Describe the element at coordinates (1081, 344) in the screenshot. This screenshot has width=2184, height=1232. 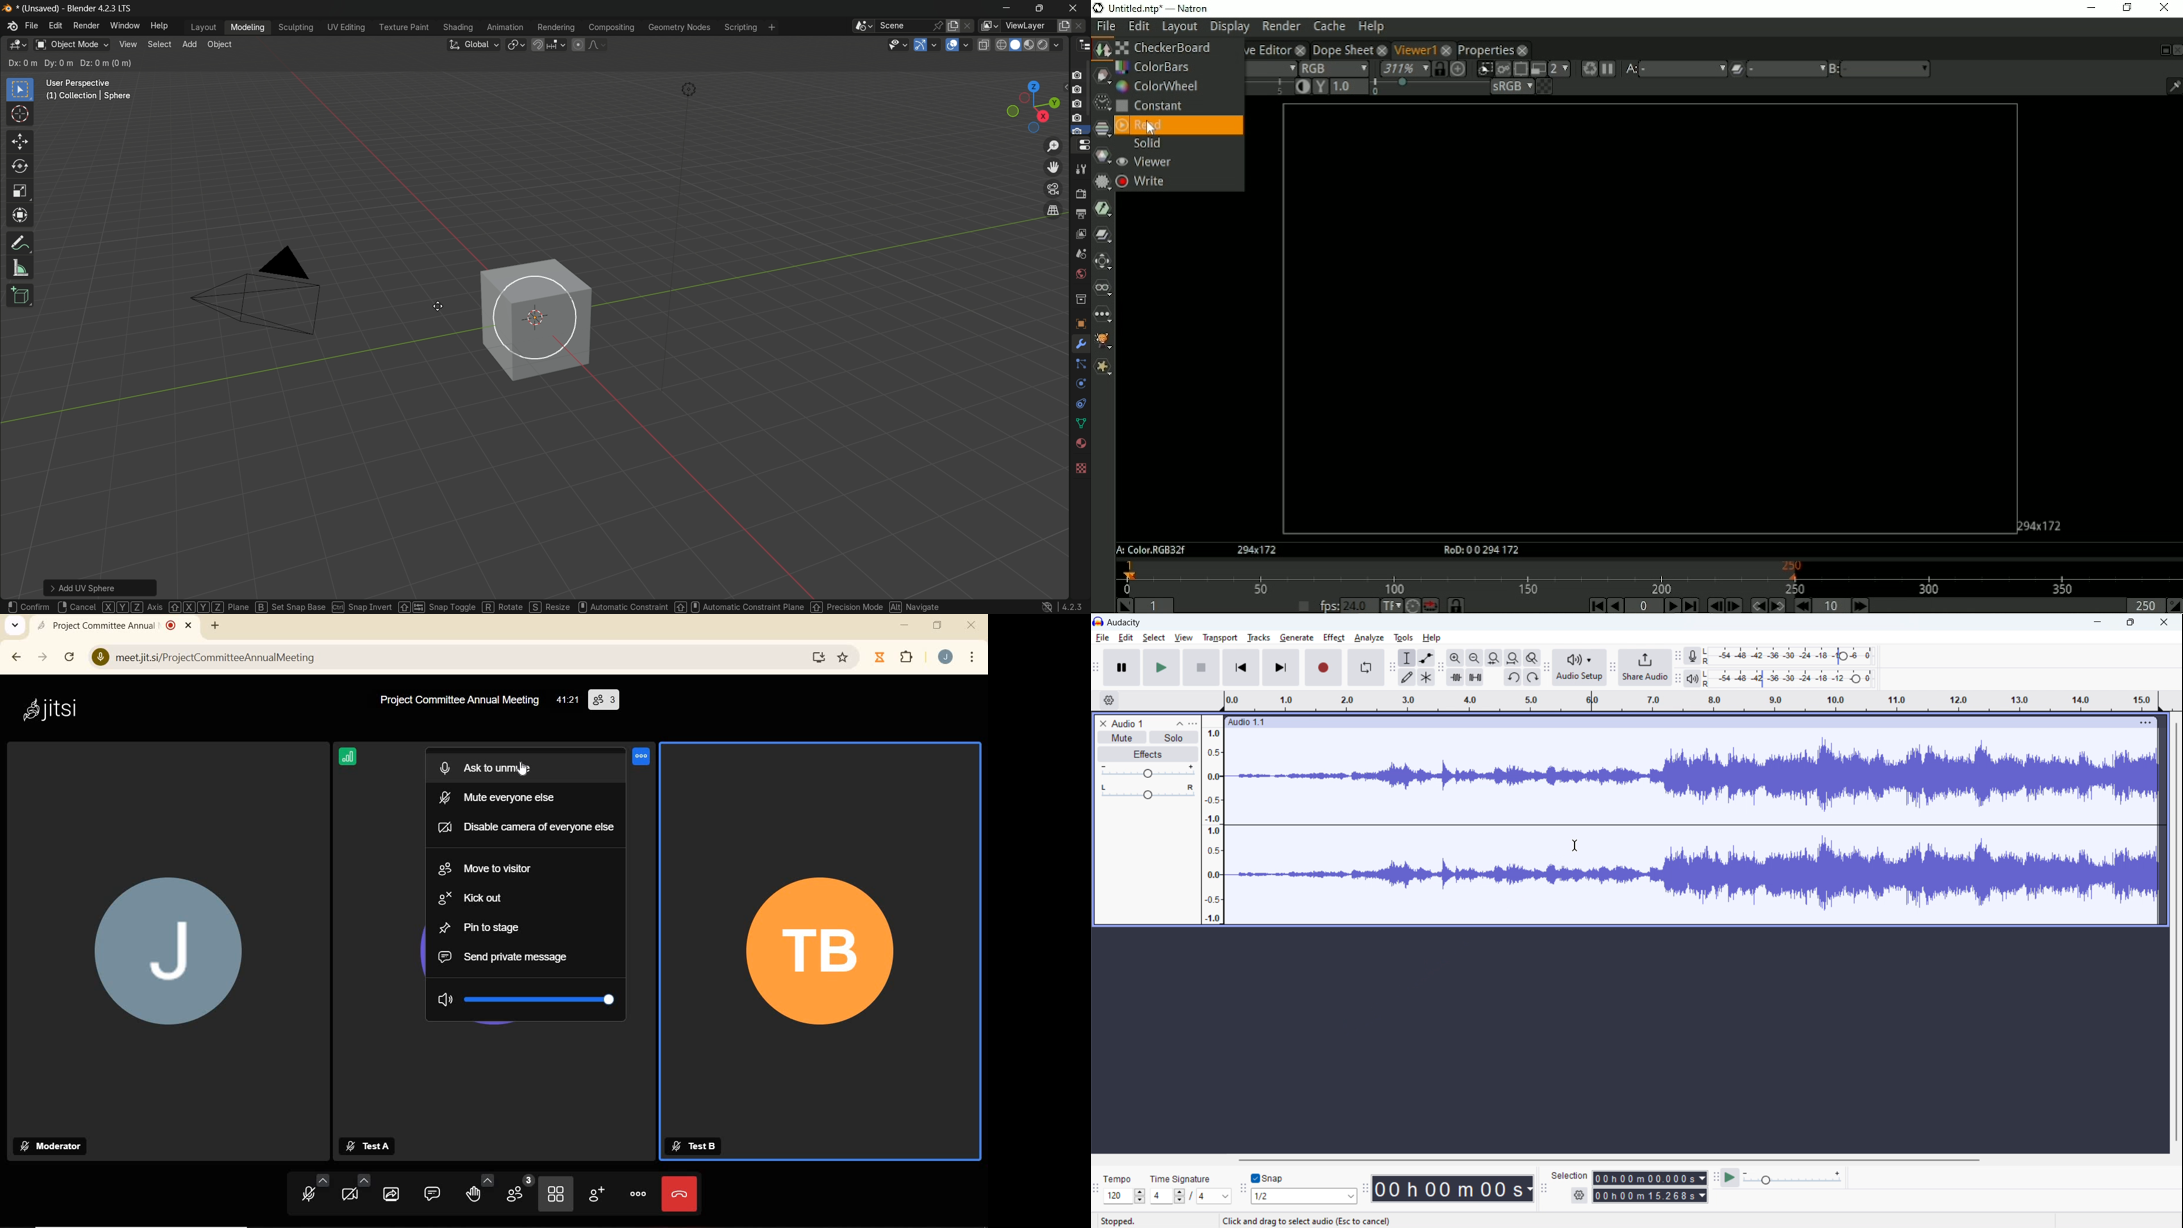
I see `Modifiers Tab` at that location.